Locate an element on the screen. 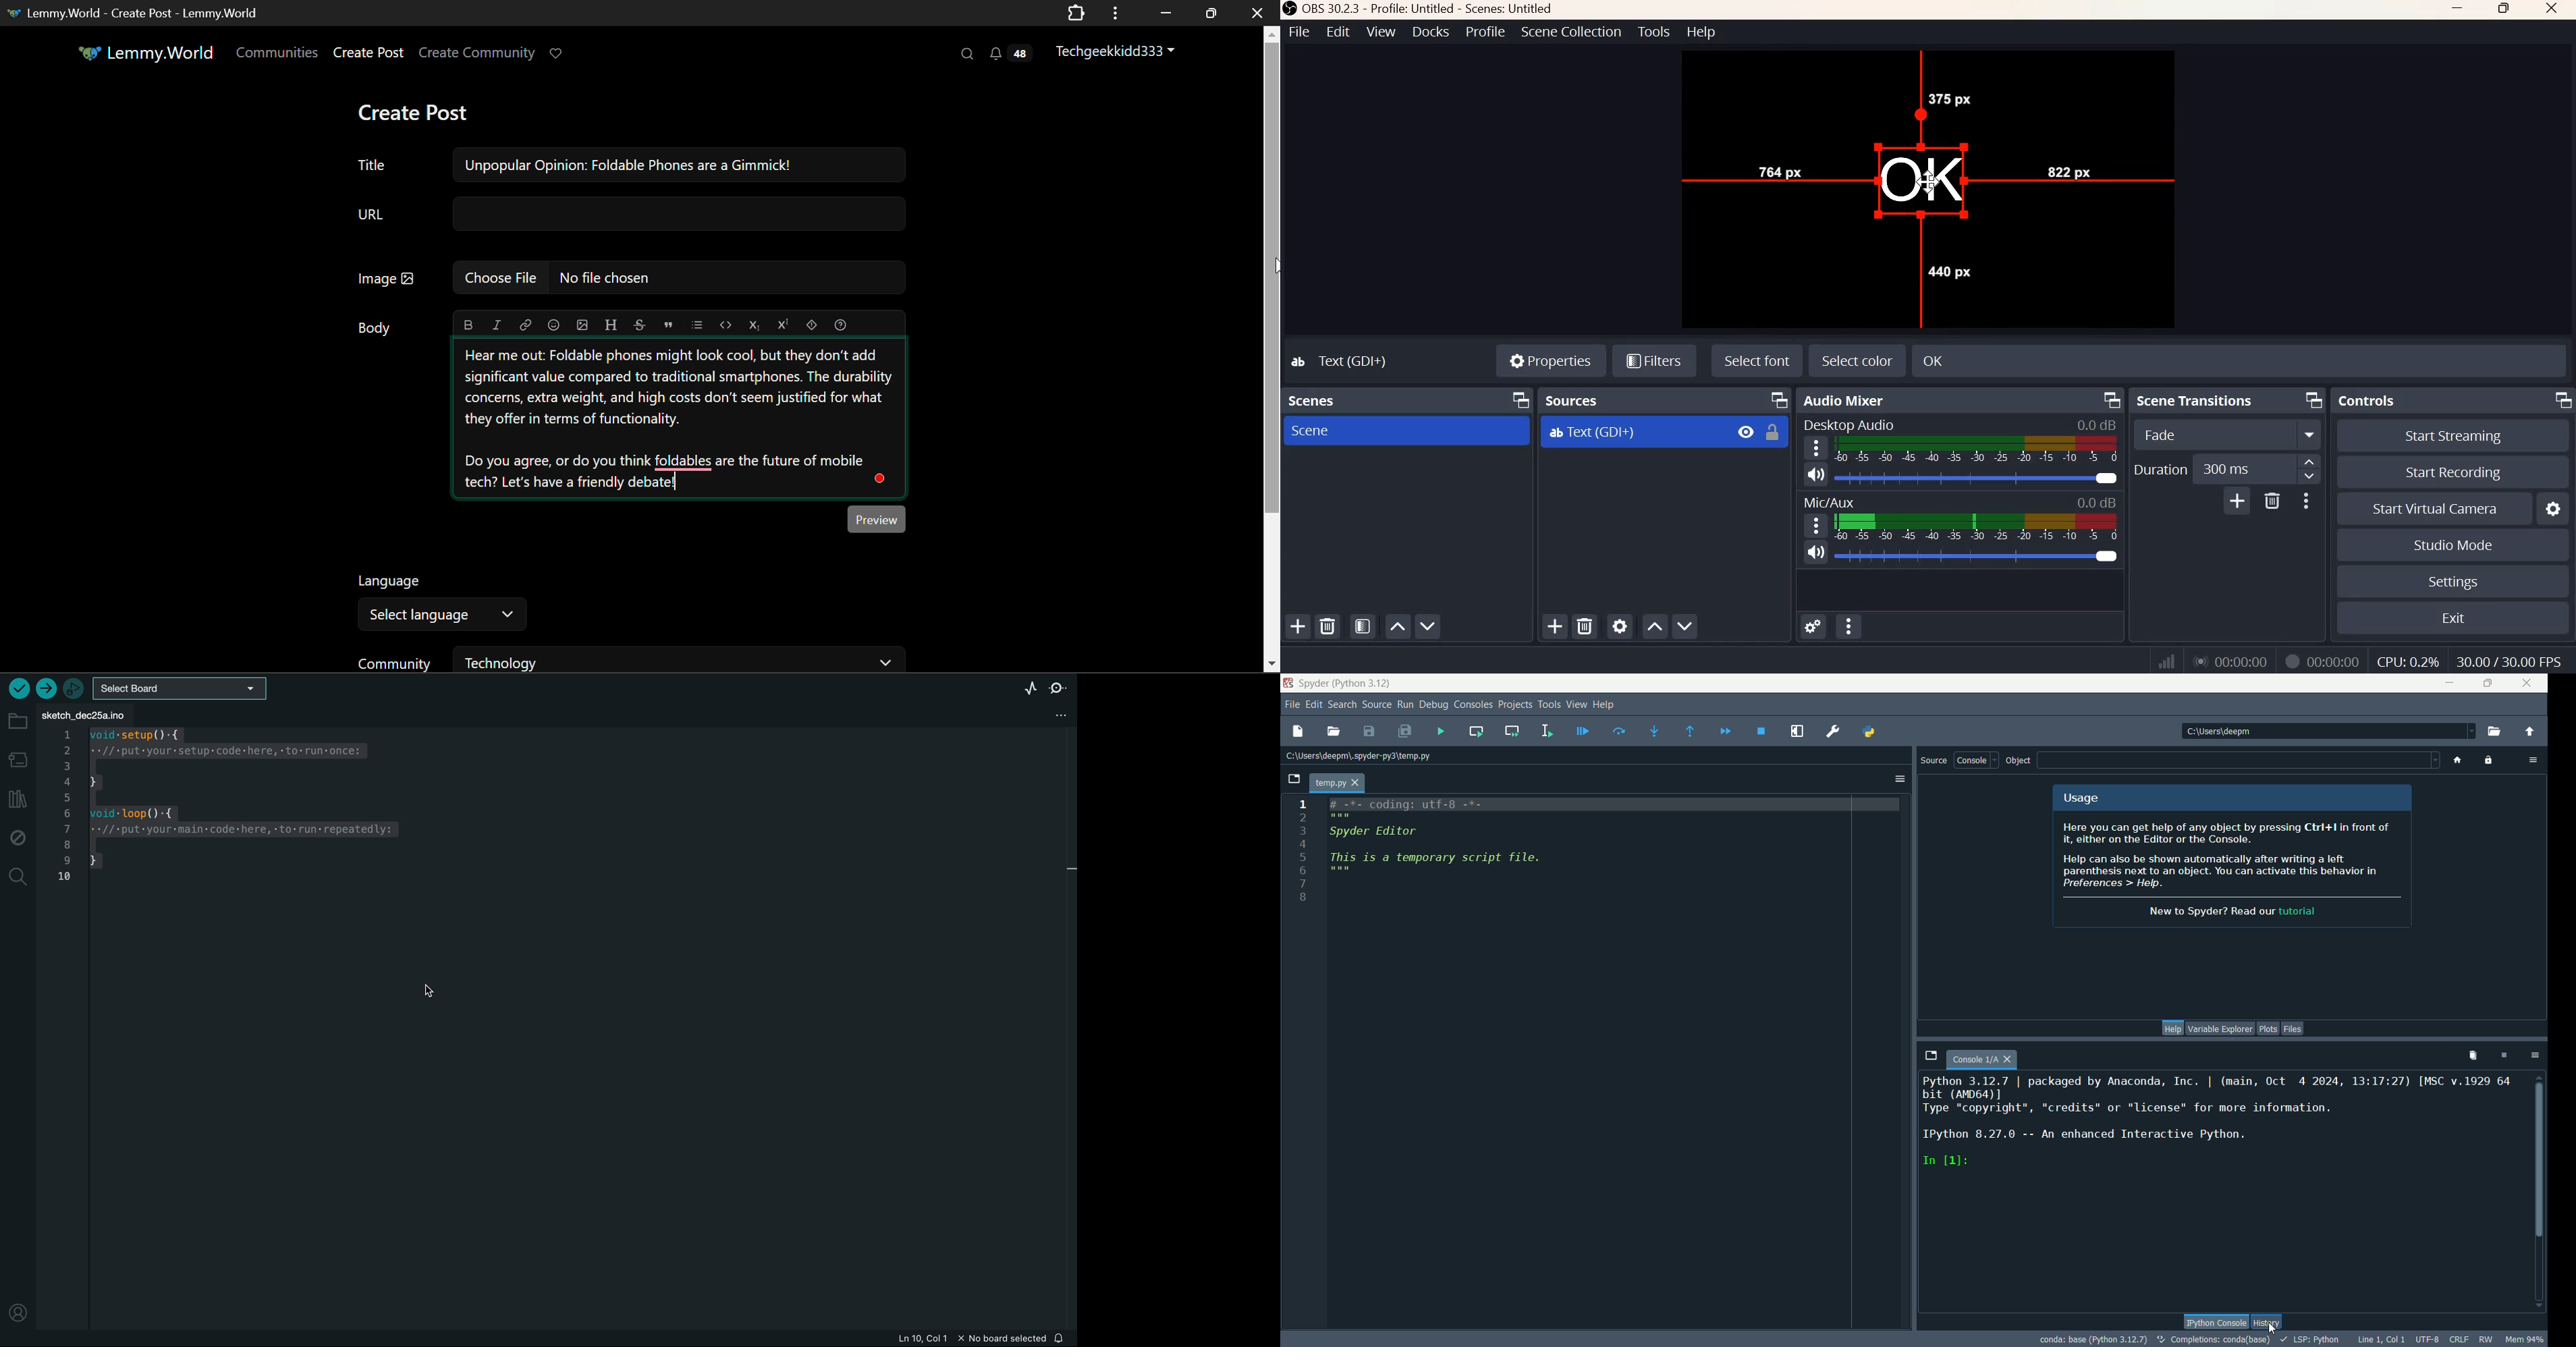 This screenshot has width=2576, height=1372. Audio Slider is located at coordinates (1979, 556).